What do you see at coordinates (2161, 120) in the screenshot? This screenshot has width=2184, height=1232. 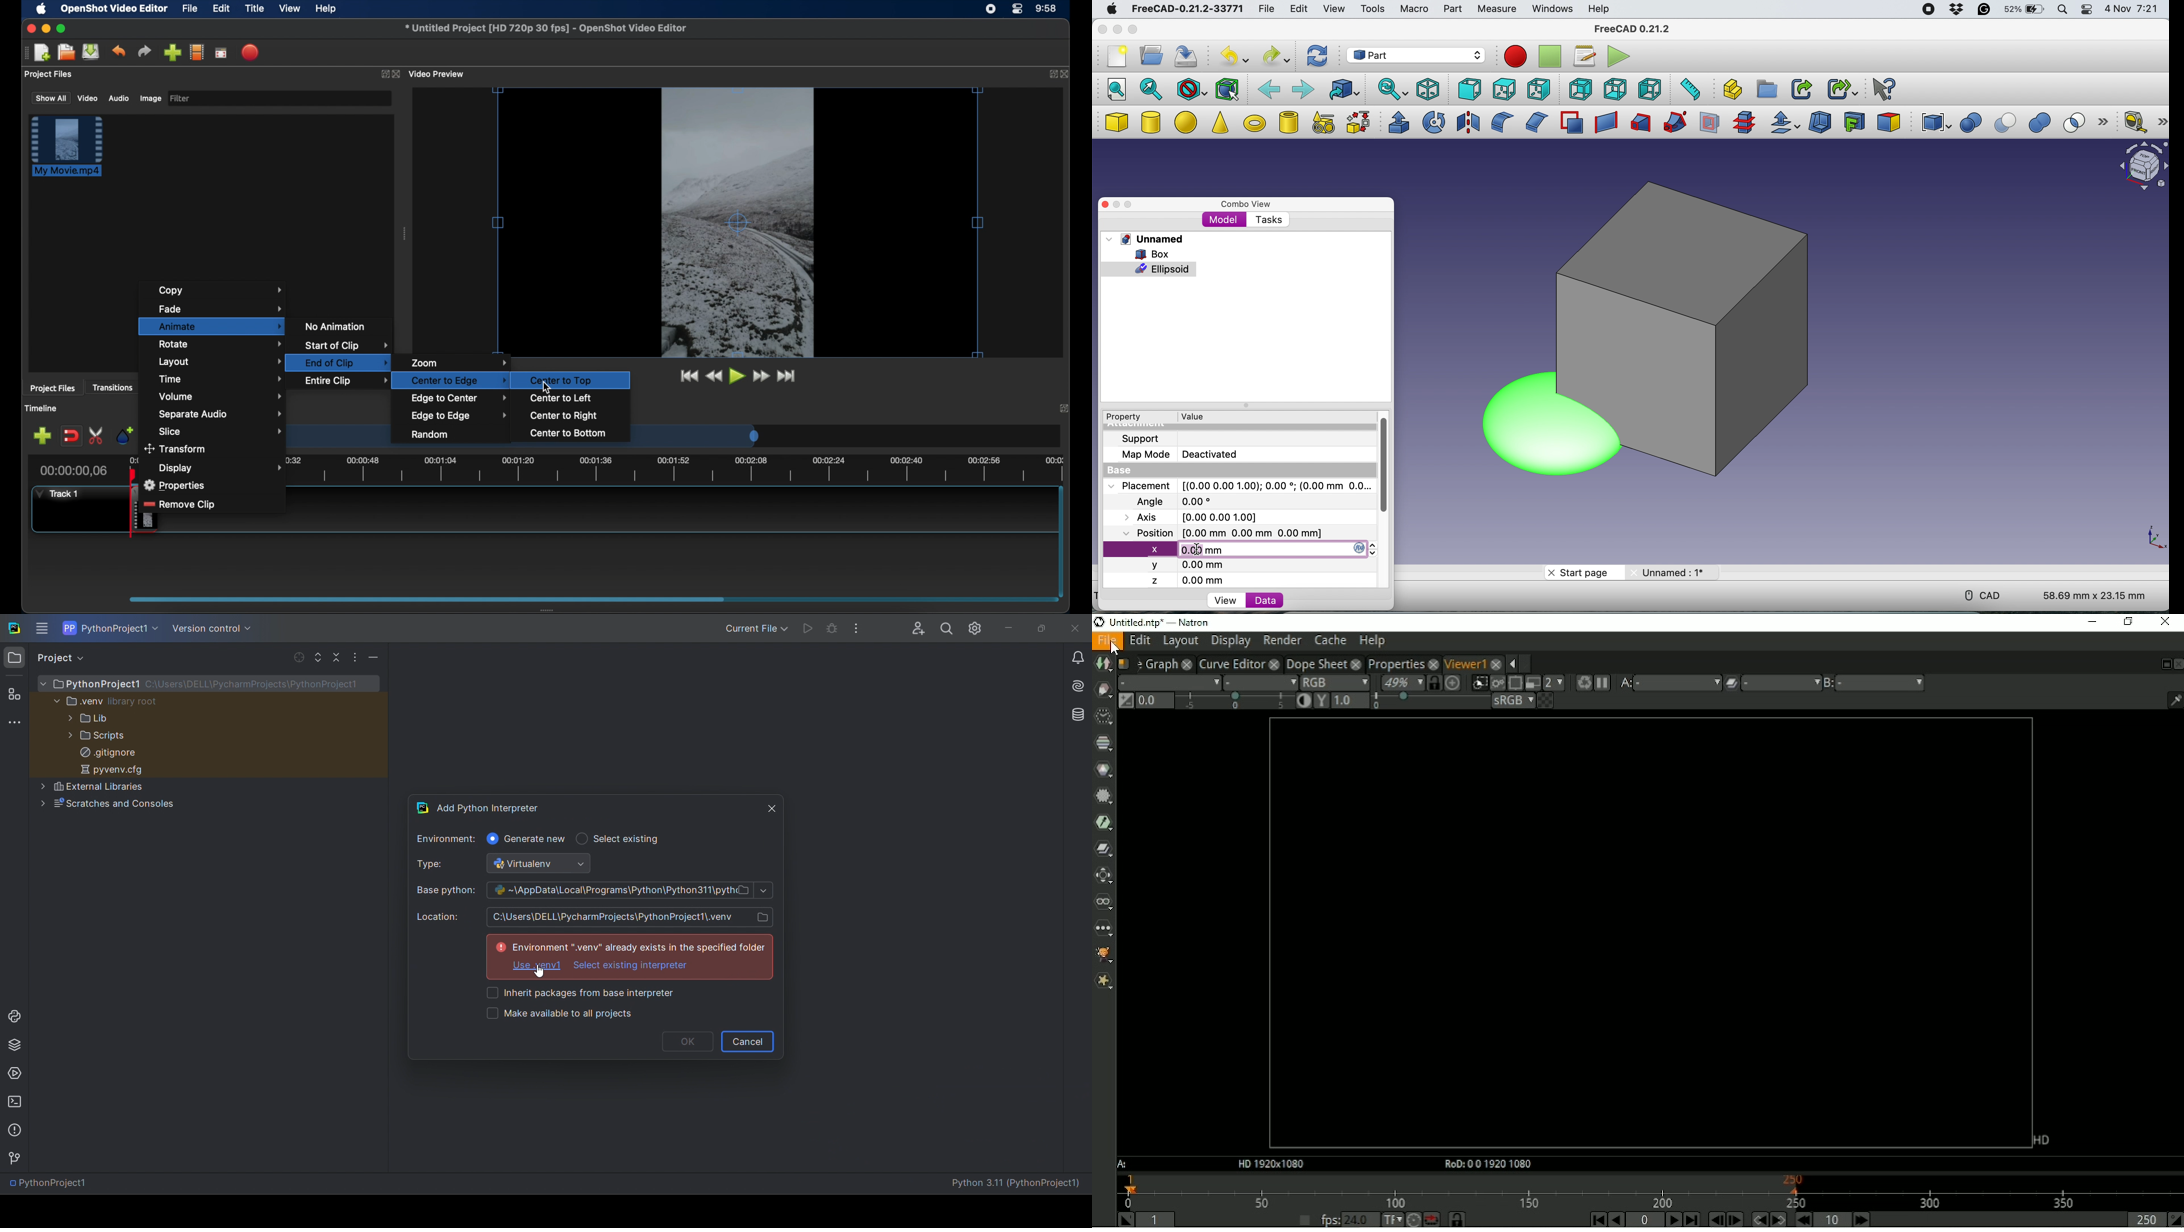 I see `more options` at bounding box center [2161, 120].